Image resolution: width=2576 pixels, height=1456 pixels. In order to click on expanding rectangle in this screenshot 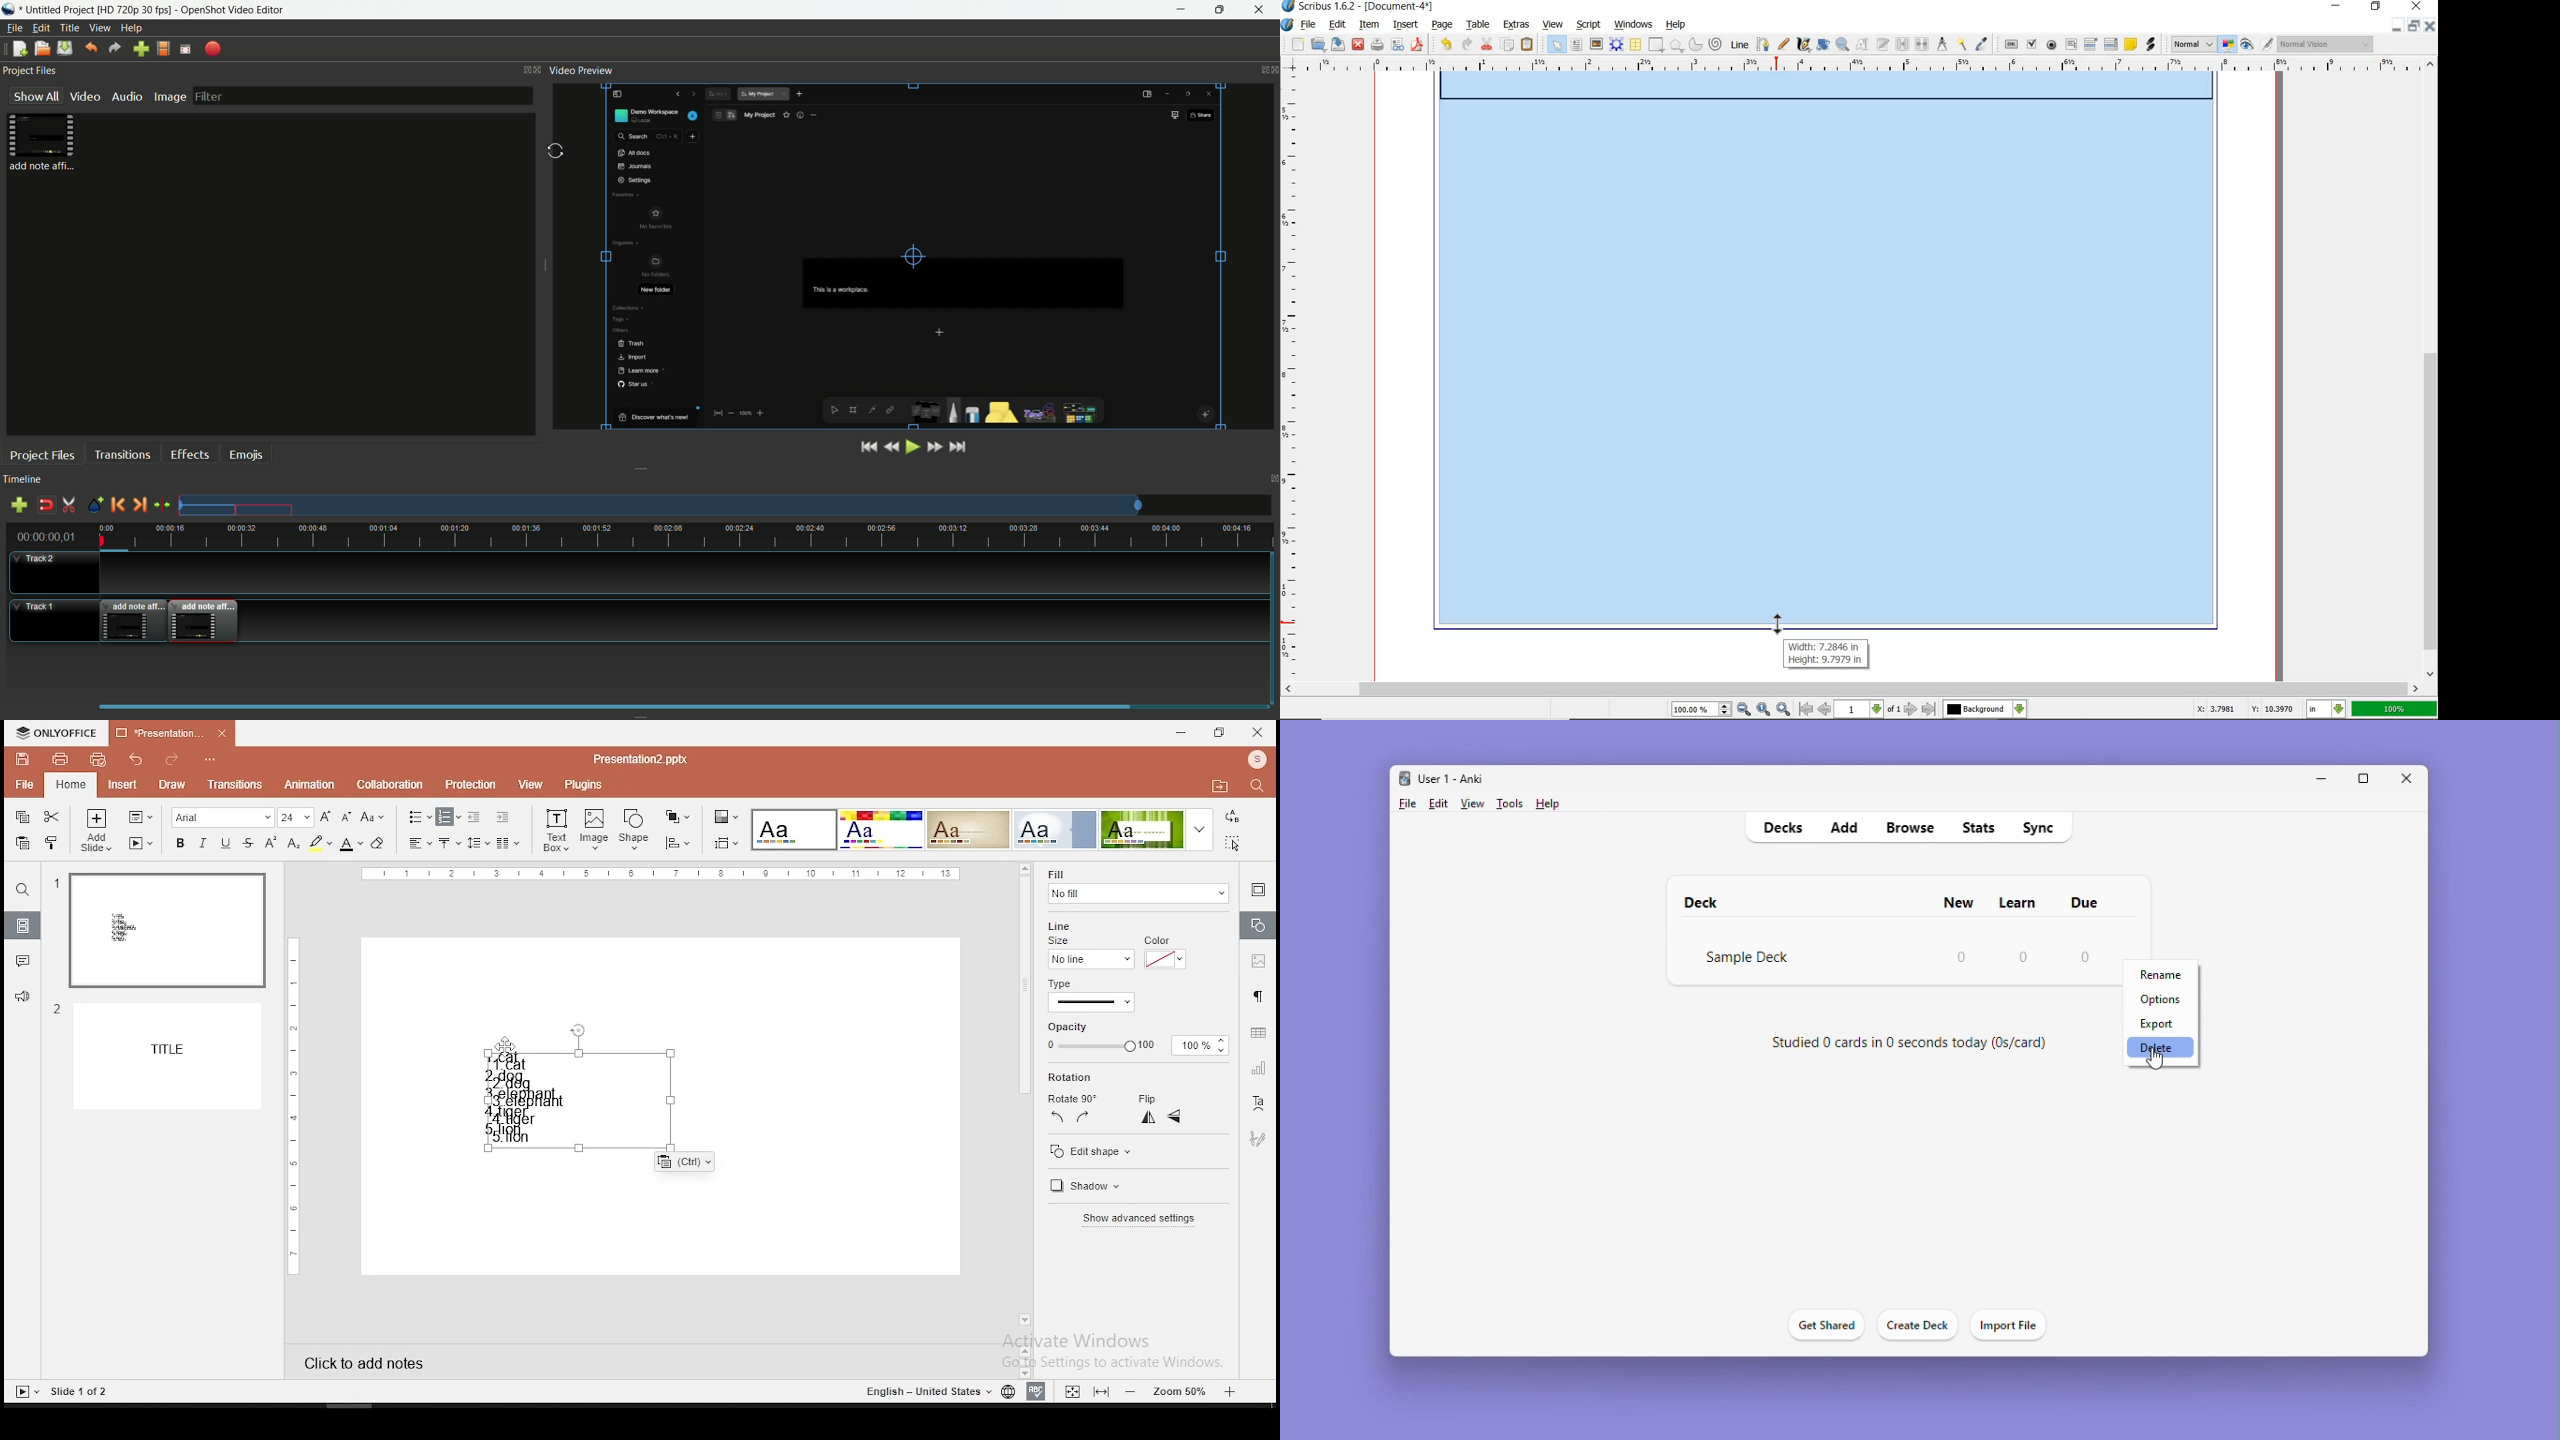, I will do `click(1826, 359)`.